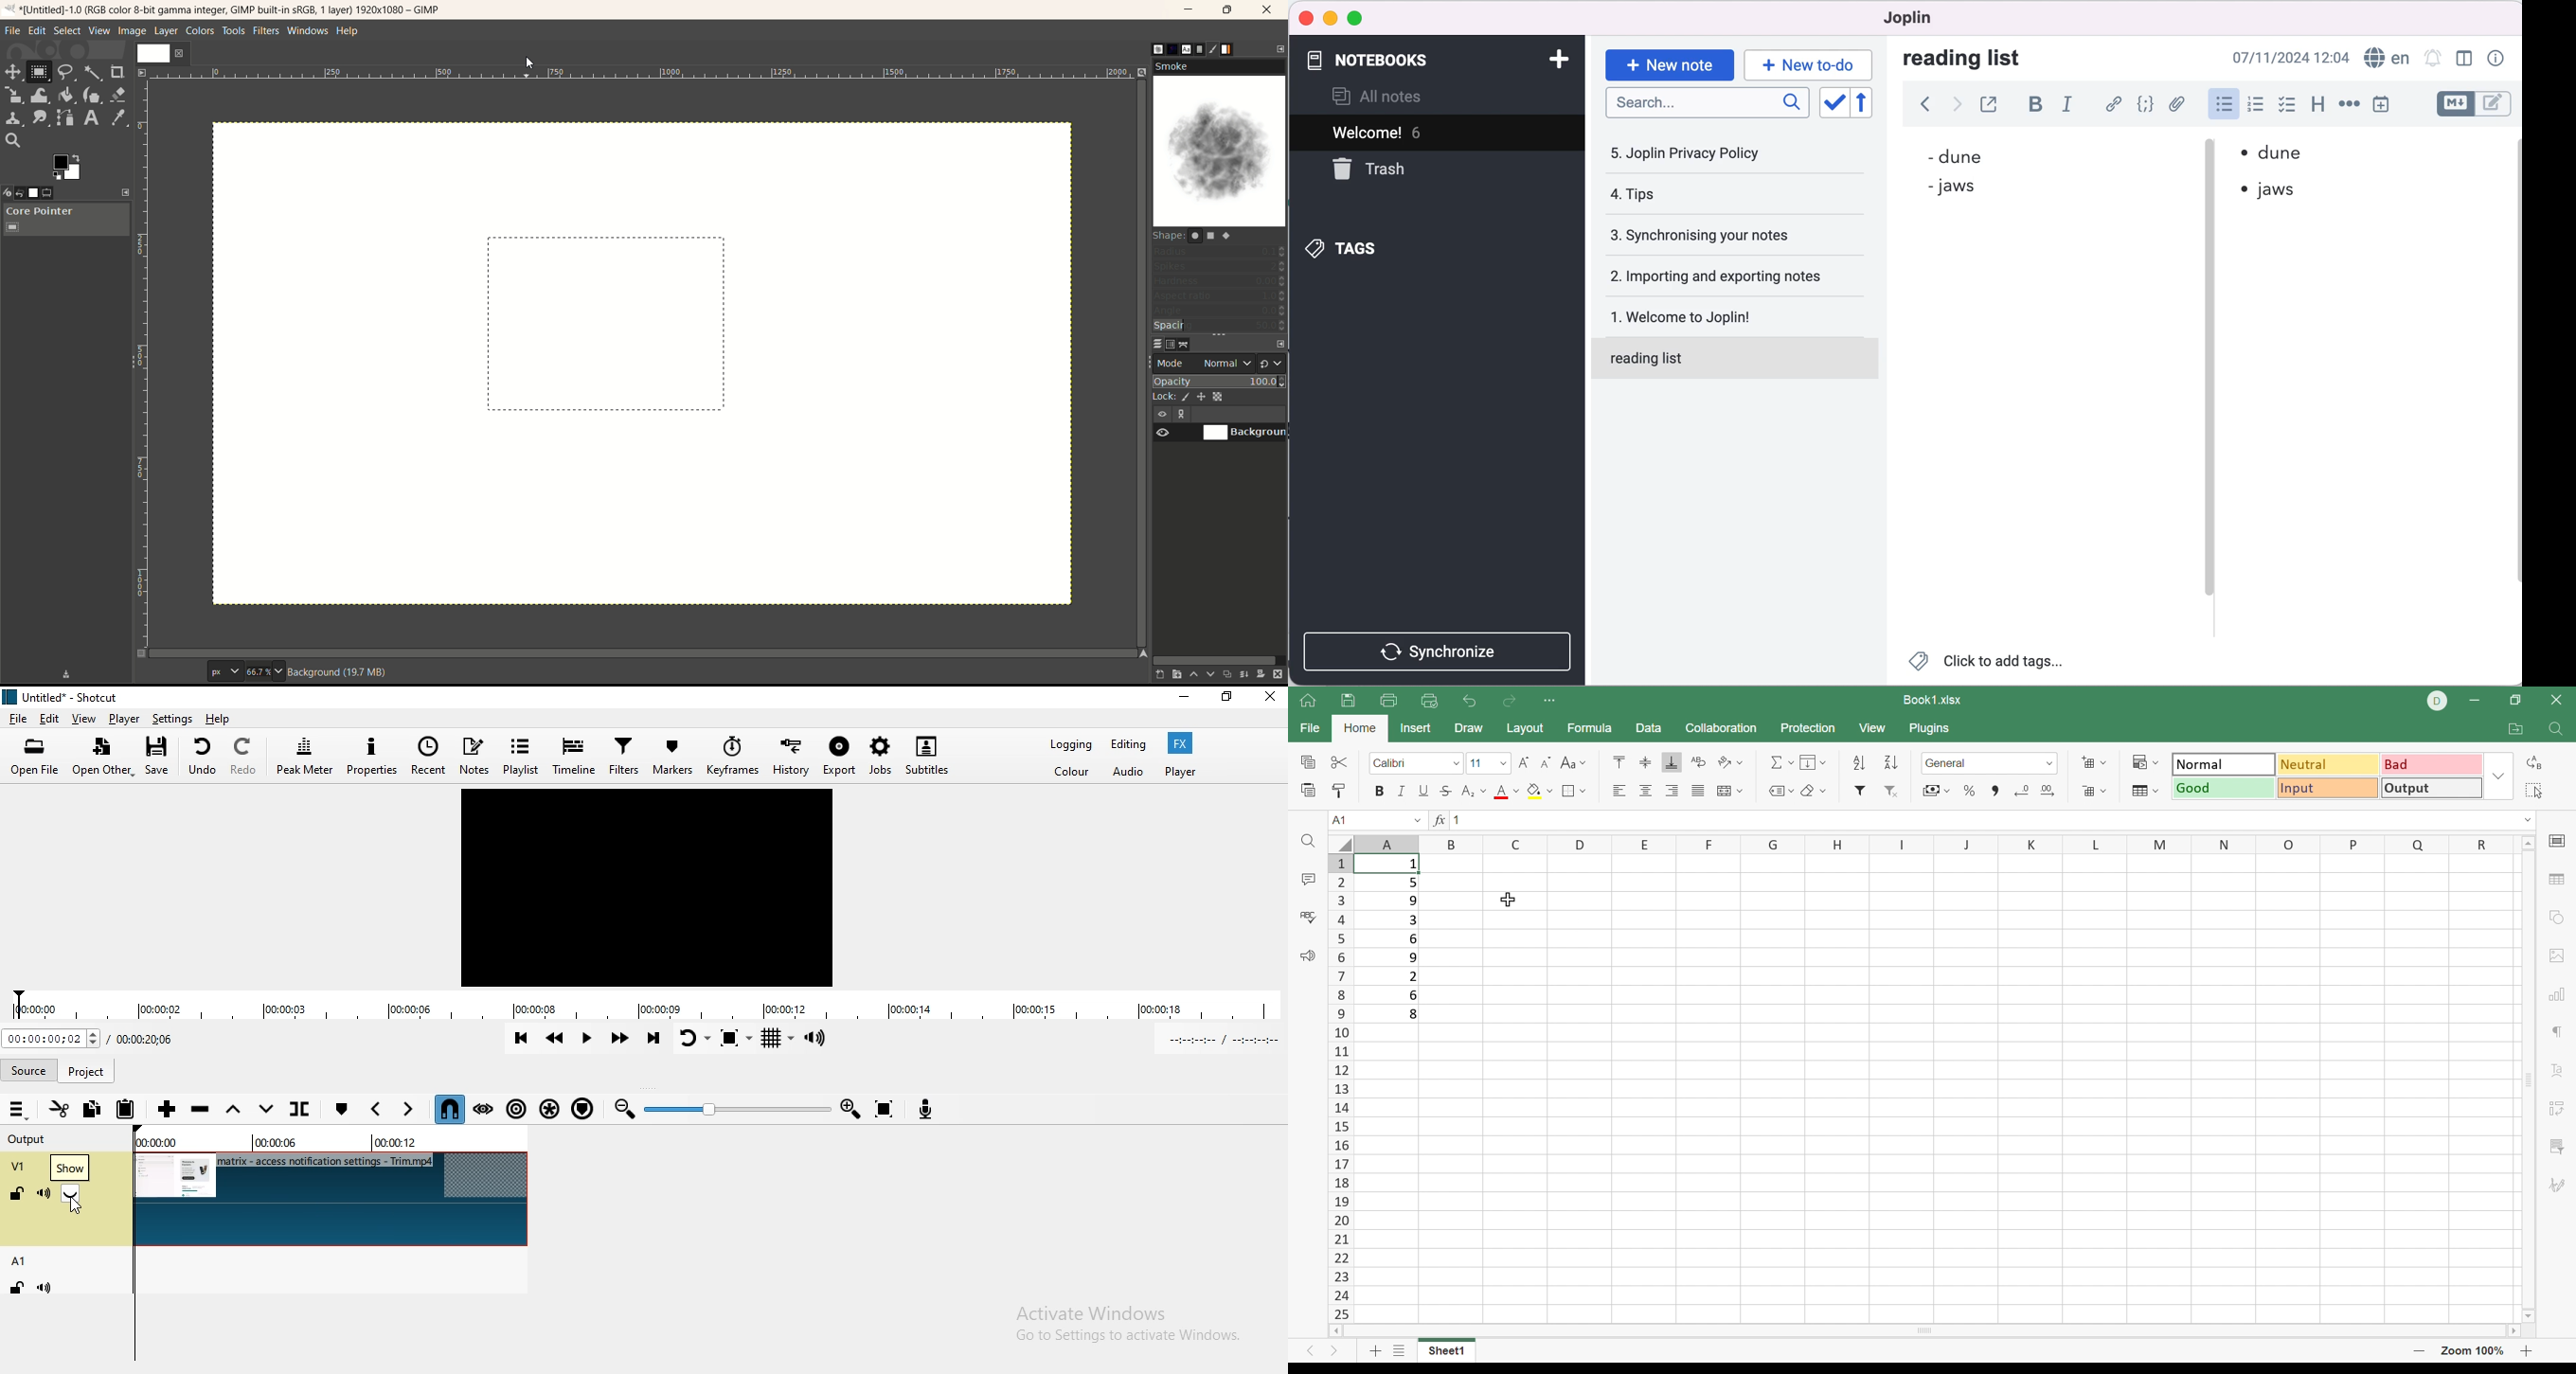  What do you see at coordinates (19, 1113) in the screenshot?
I see `Timeline menu` at bounding box center [19, 1113].